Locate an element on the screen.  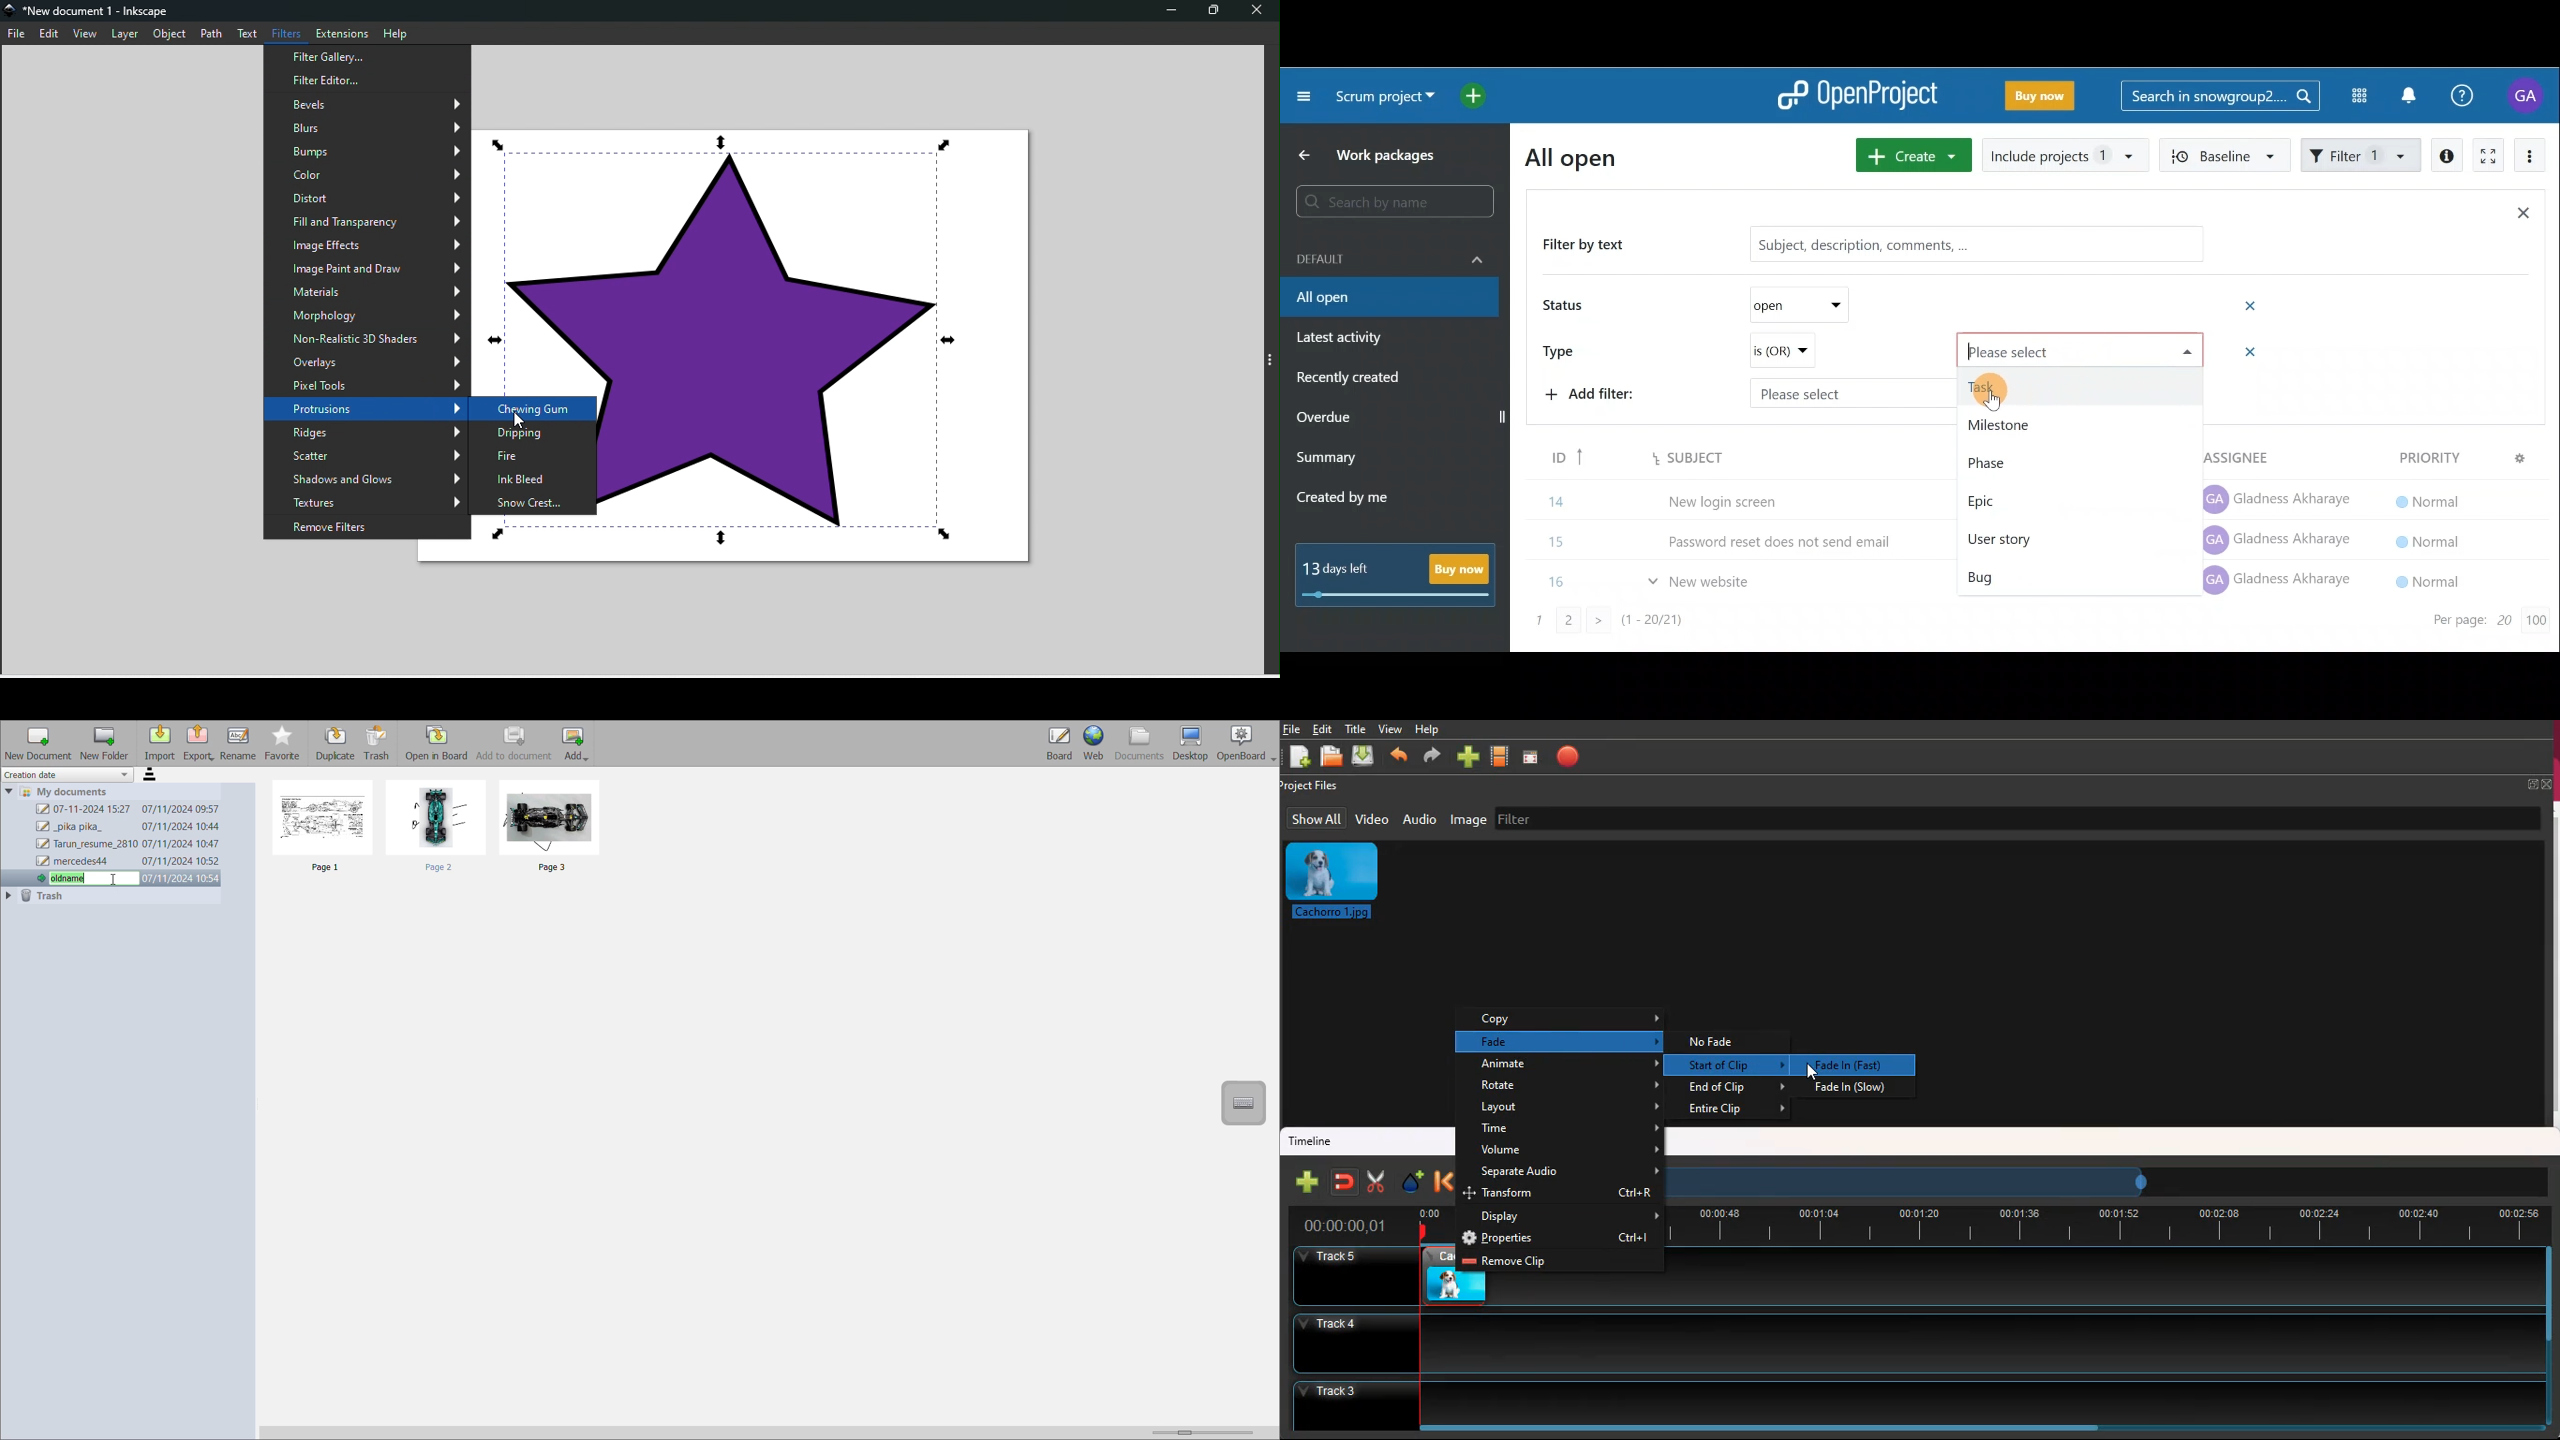
Subject, description, comments is located at coordinates (1968, 247).